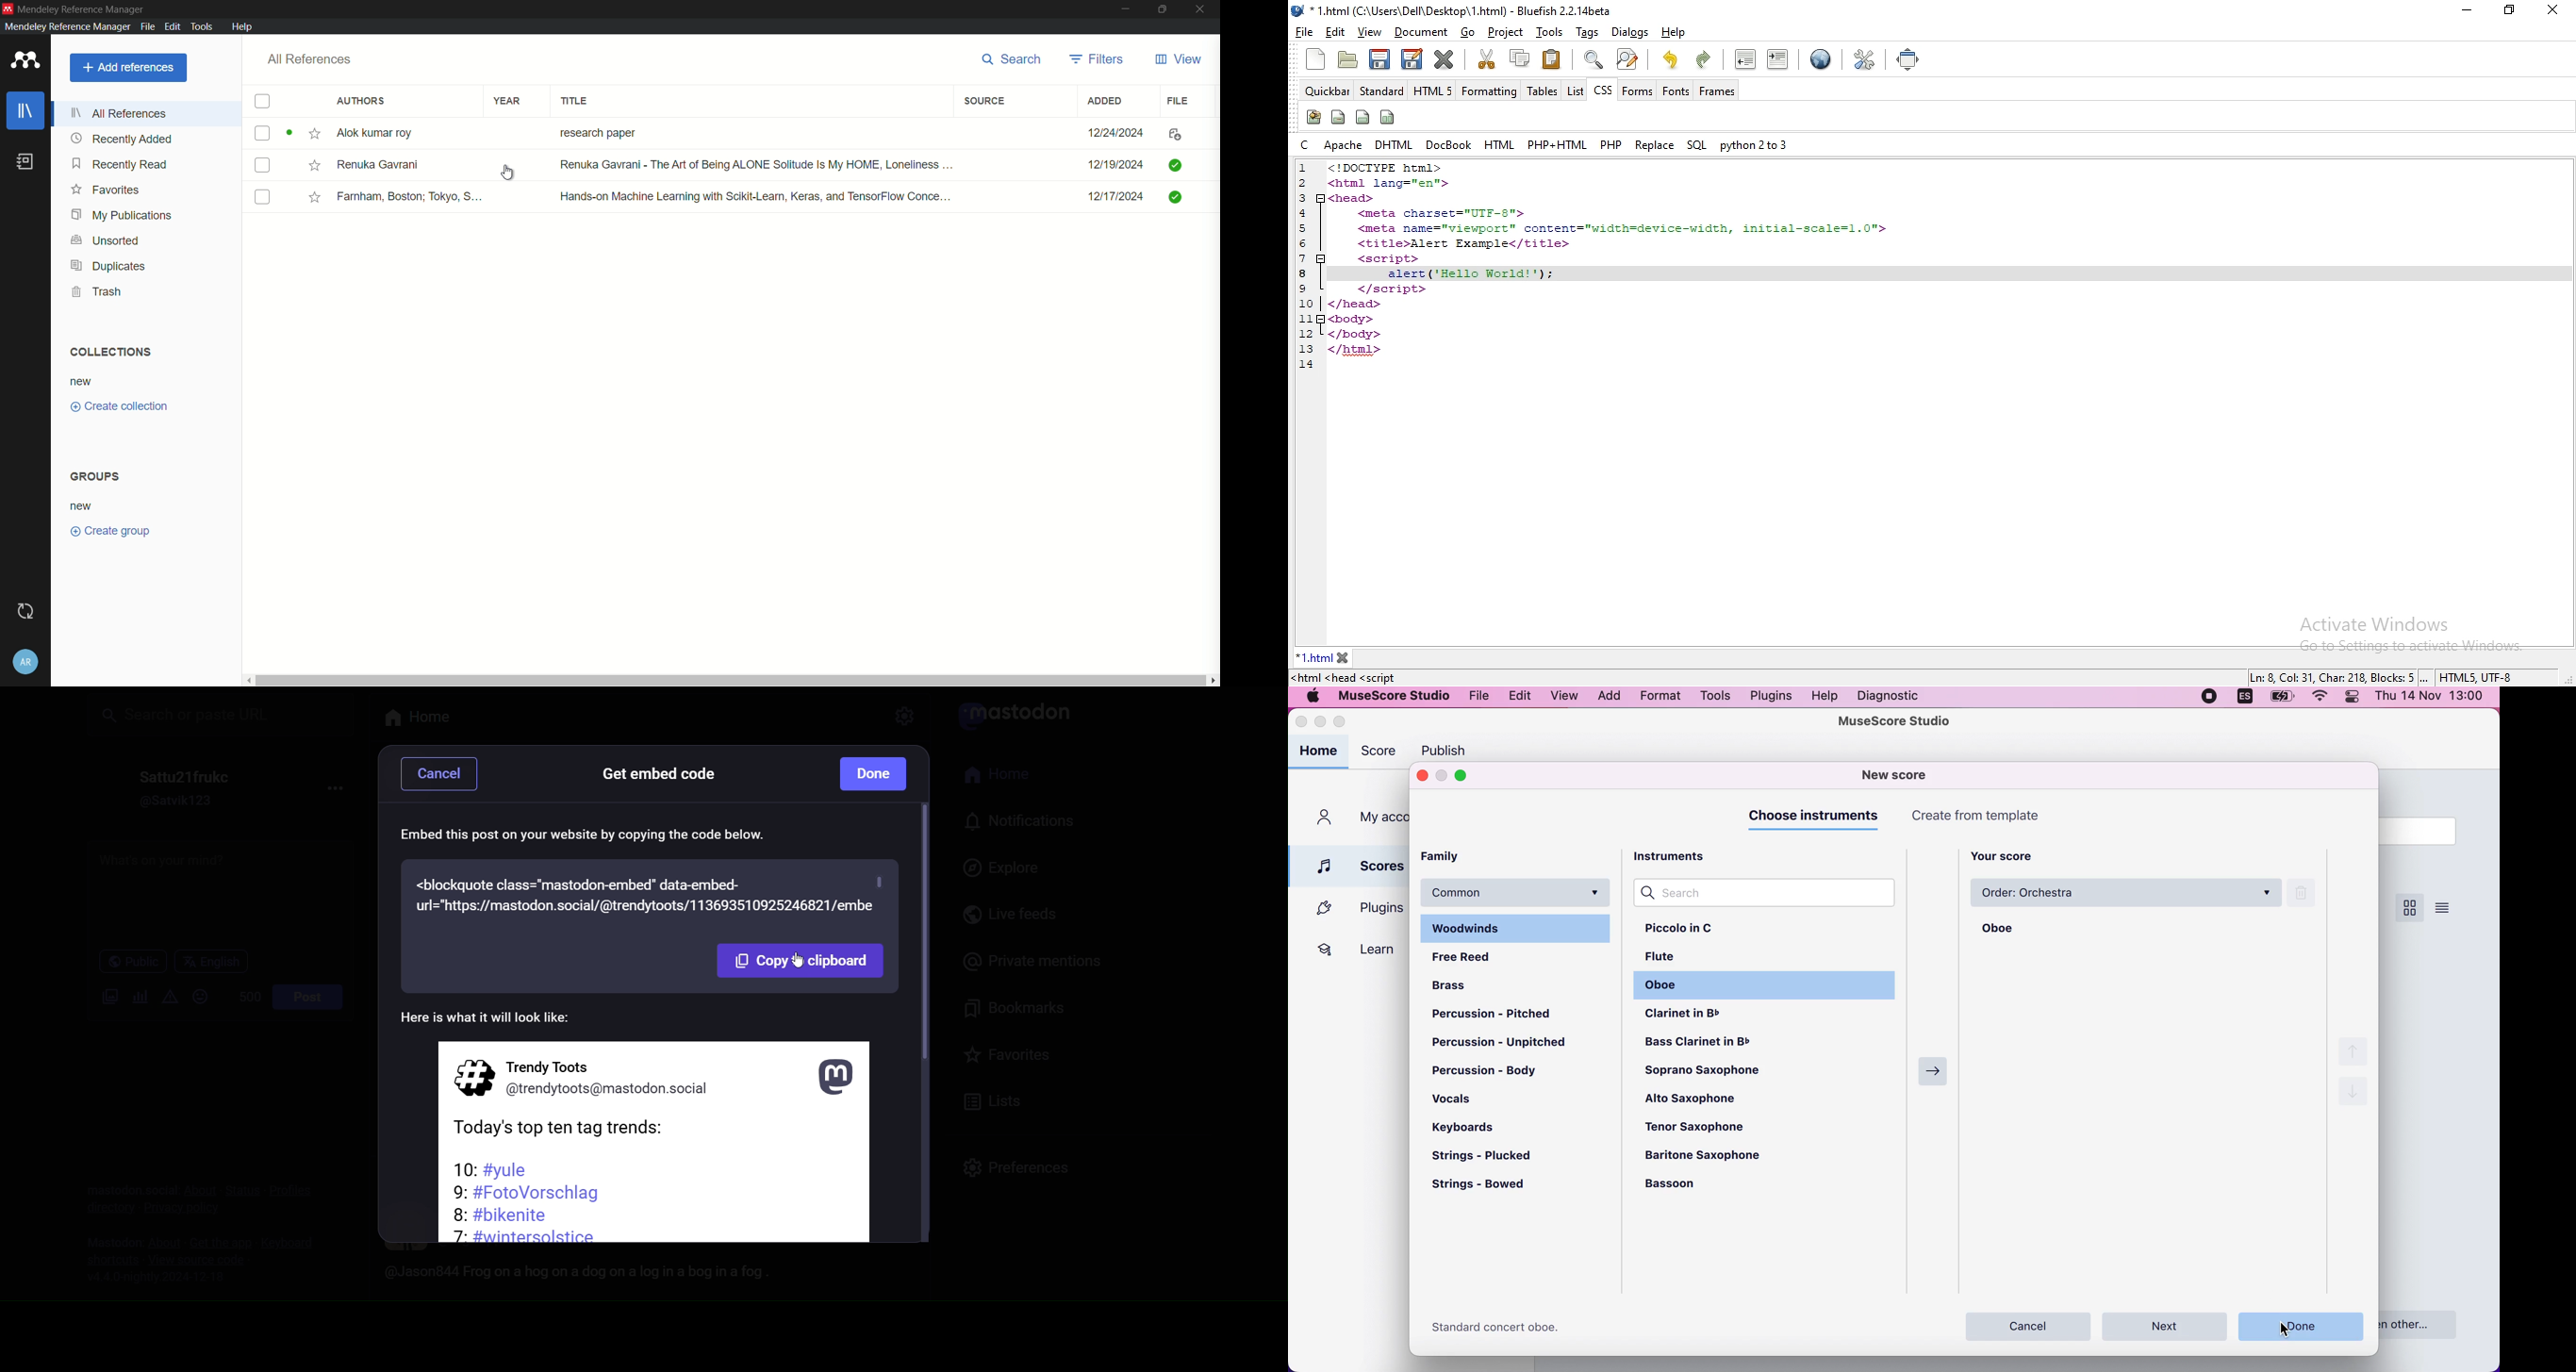 This screenshot has height=1372, width=2576. What do you see at coordinates (243, 26) in the screenshot?
I see `help menu` at bounding box center [243, 26].